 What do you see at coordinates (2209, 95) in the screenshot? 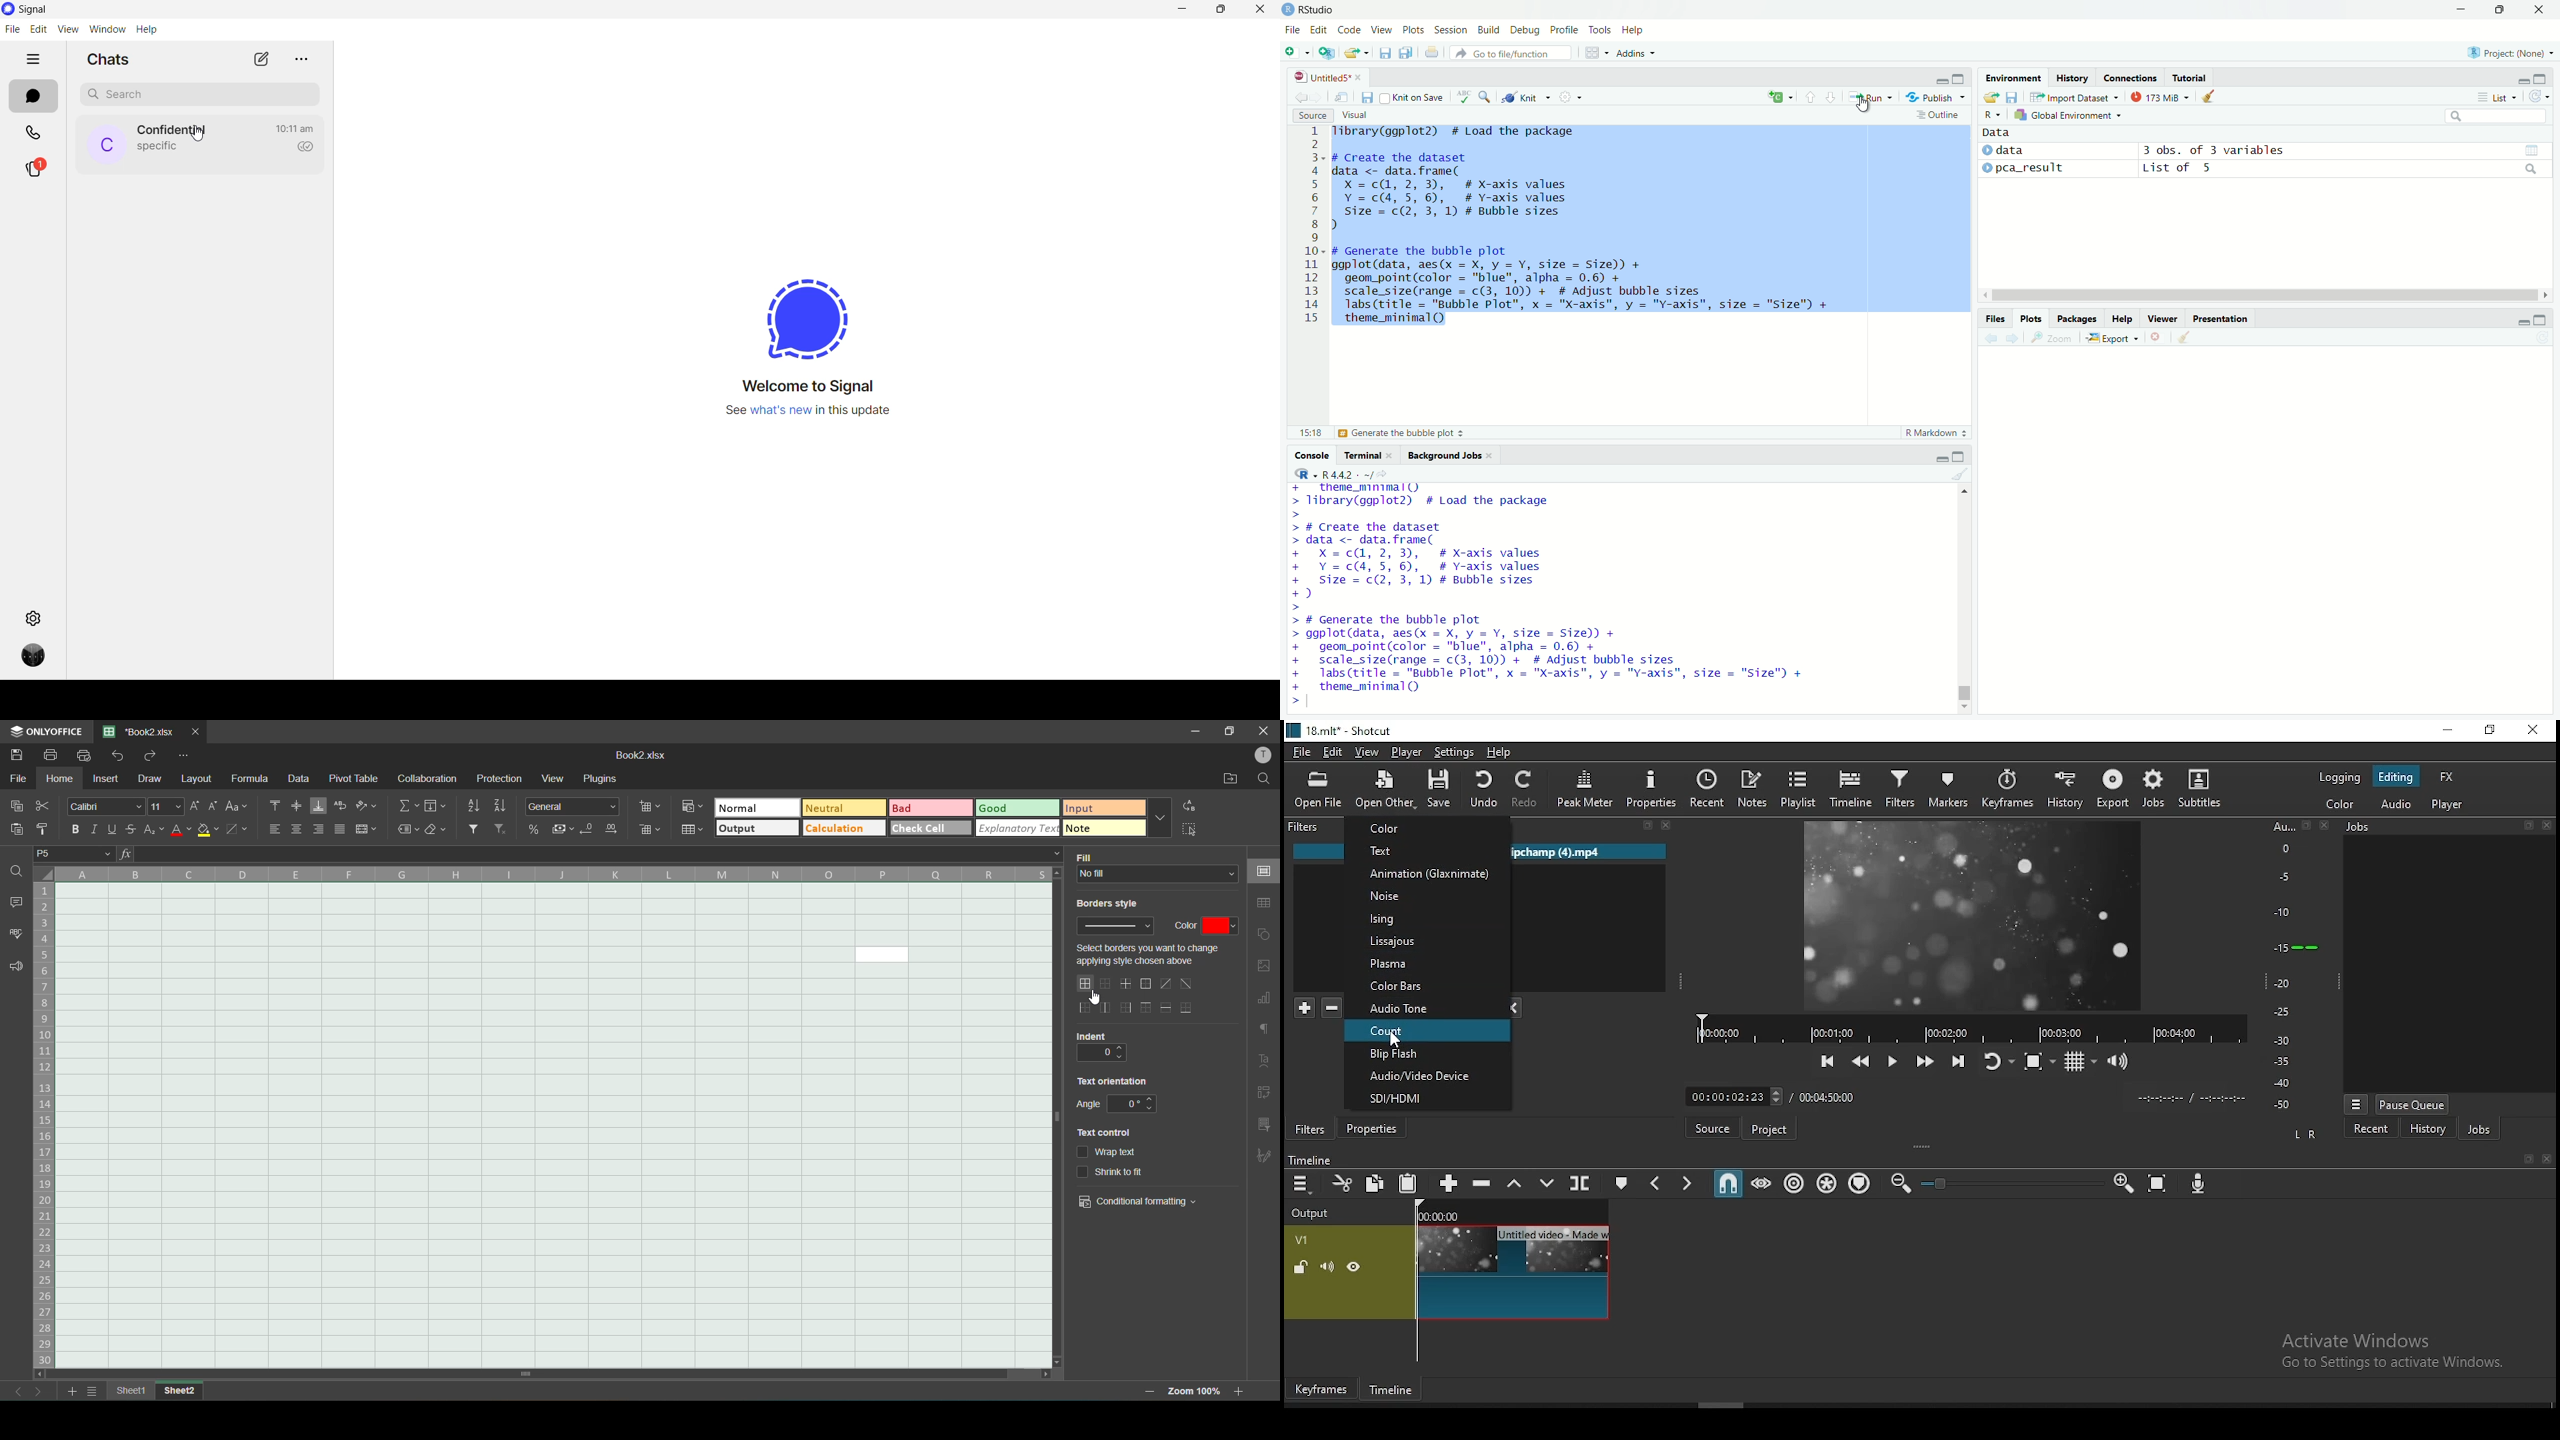
I see `clear objects` at bounding box center [2209, 95].